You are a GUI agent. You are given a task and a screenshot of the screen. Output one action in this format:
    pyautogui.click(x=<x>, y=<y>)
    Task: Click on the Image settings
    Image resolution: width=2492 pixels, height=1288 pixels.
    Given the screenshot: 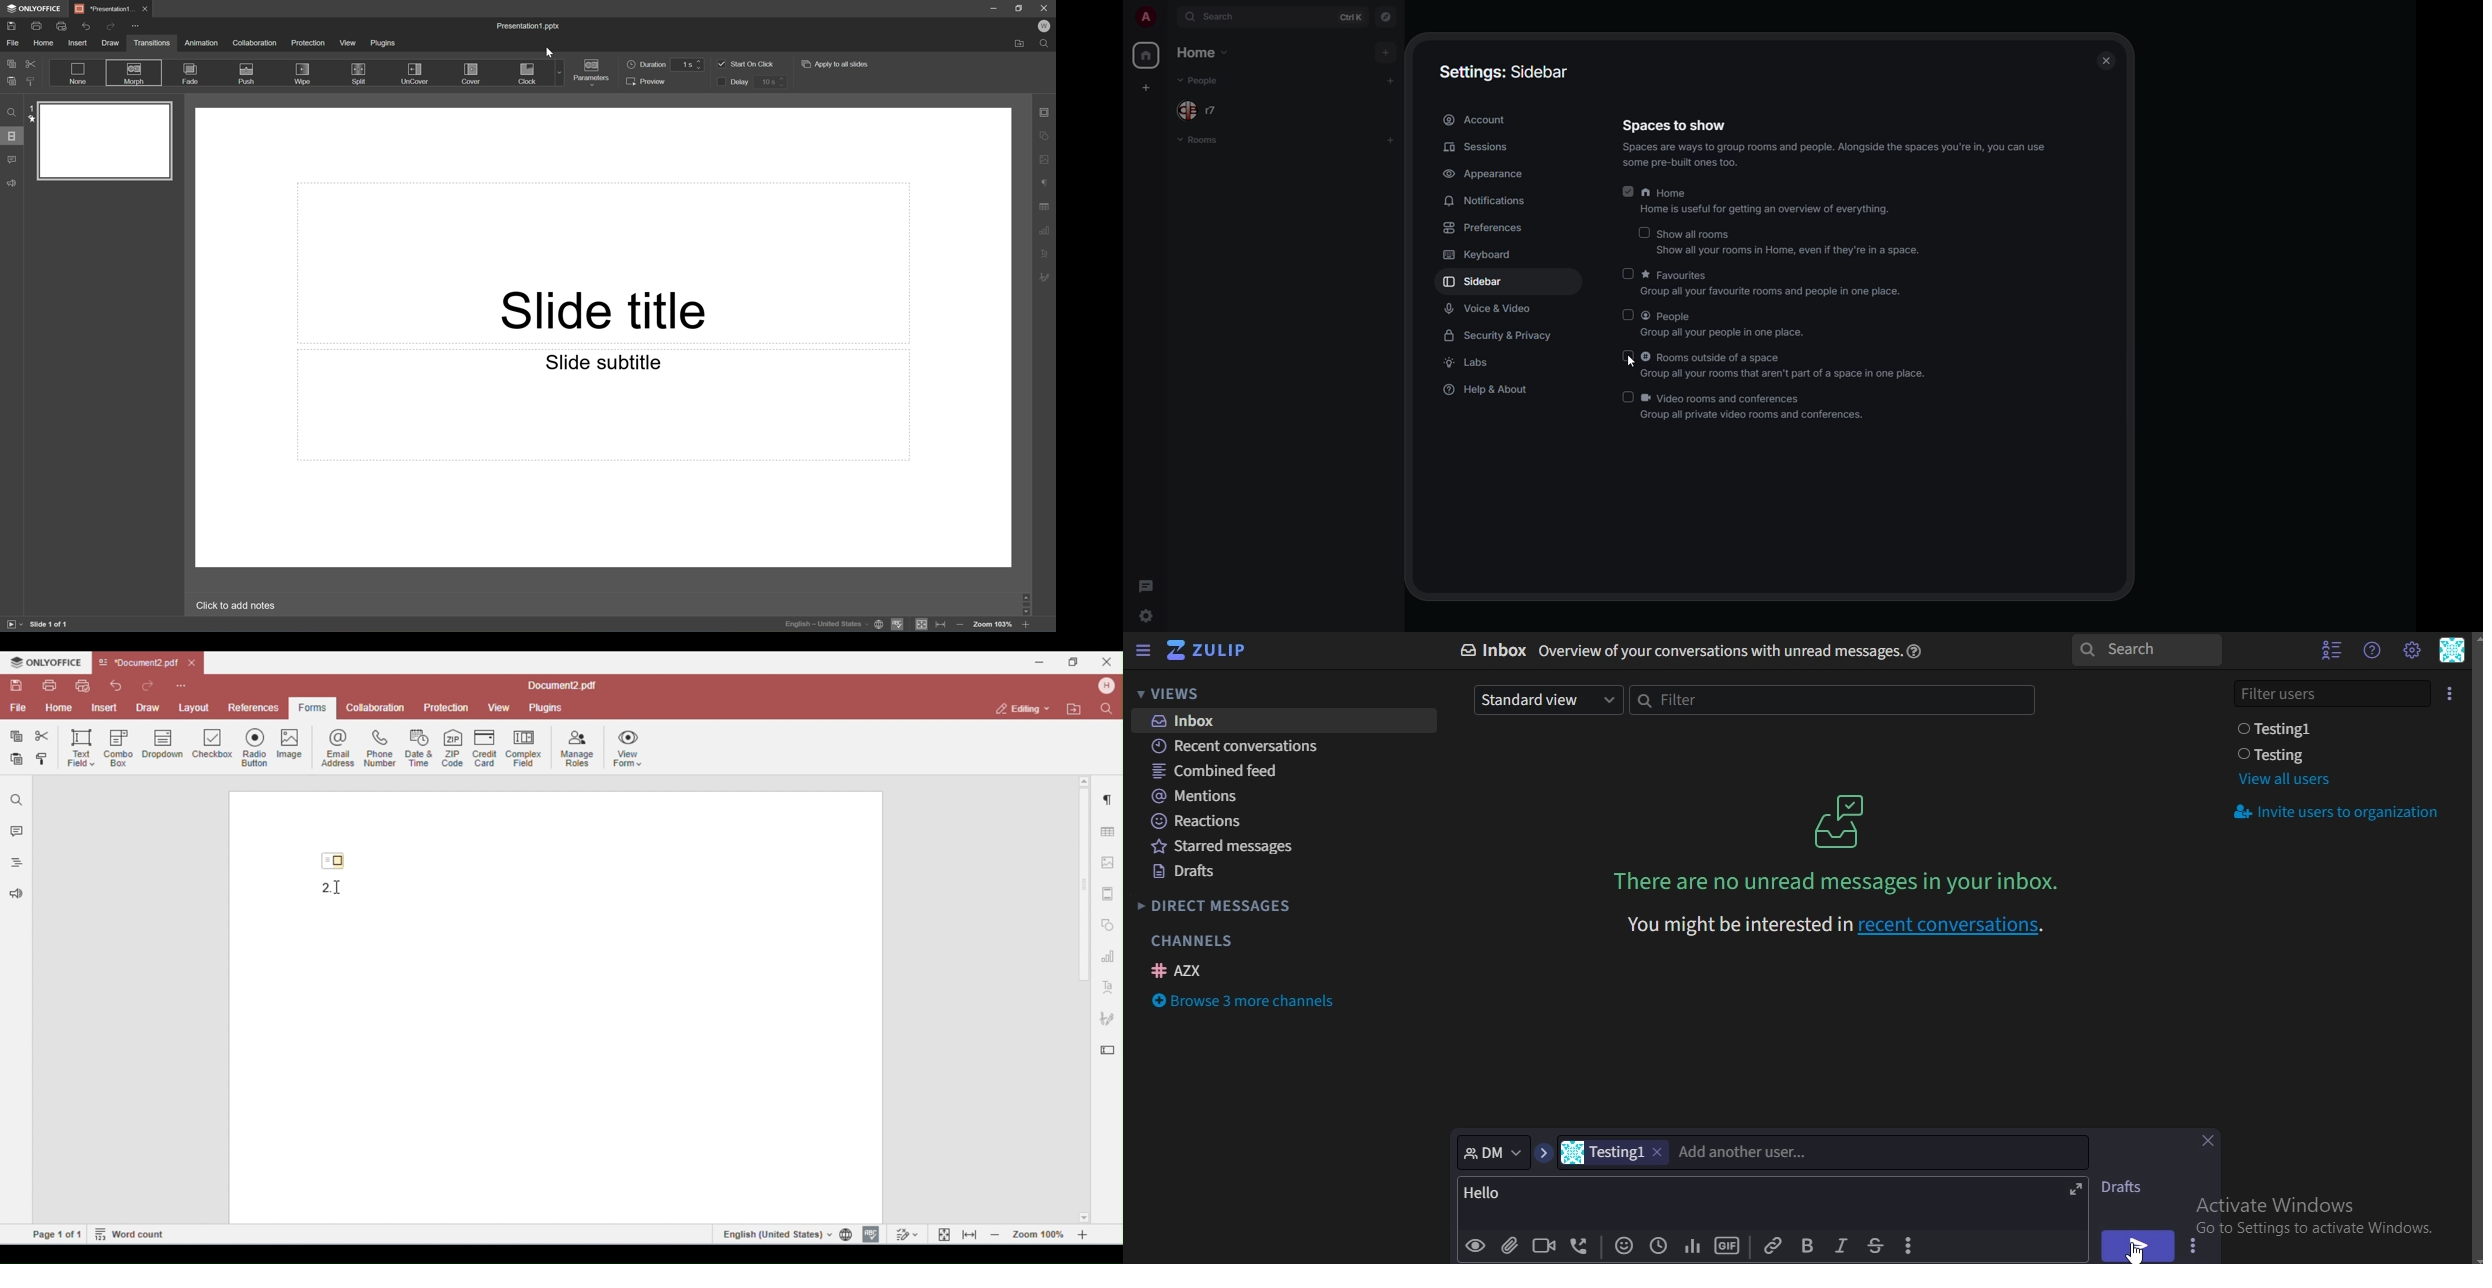 What is the action you would take?
    pyautogui.click(x=1045, y=157)
    